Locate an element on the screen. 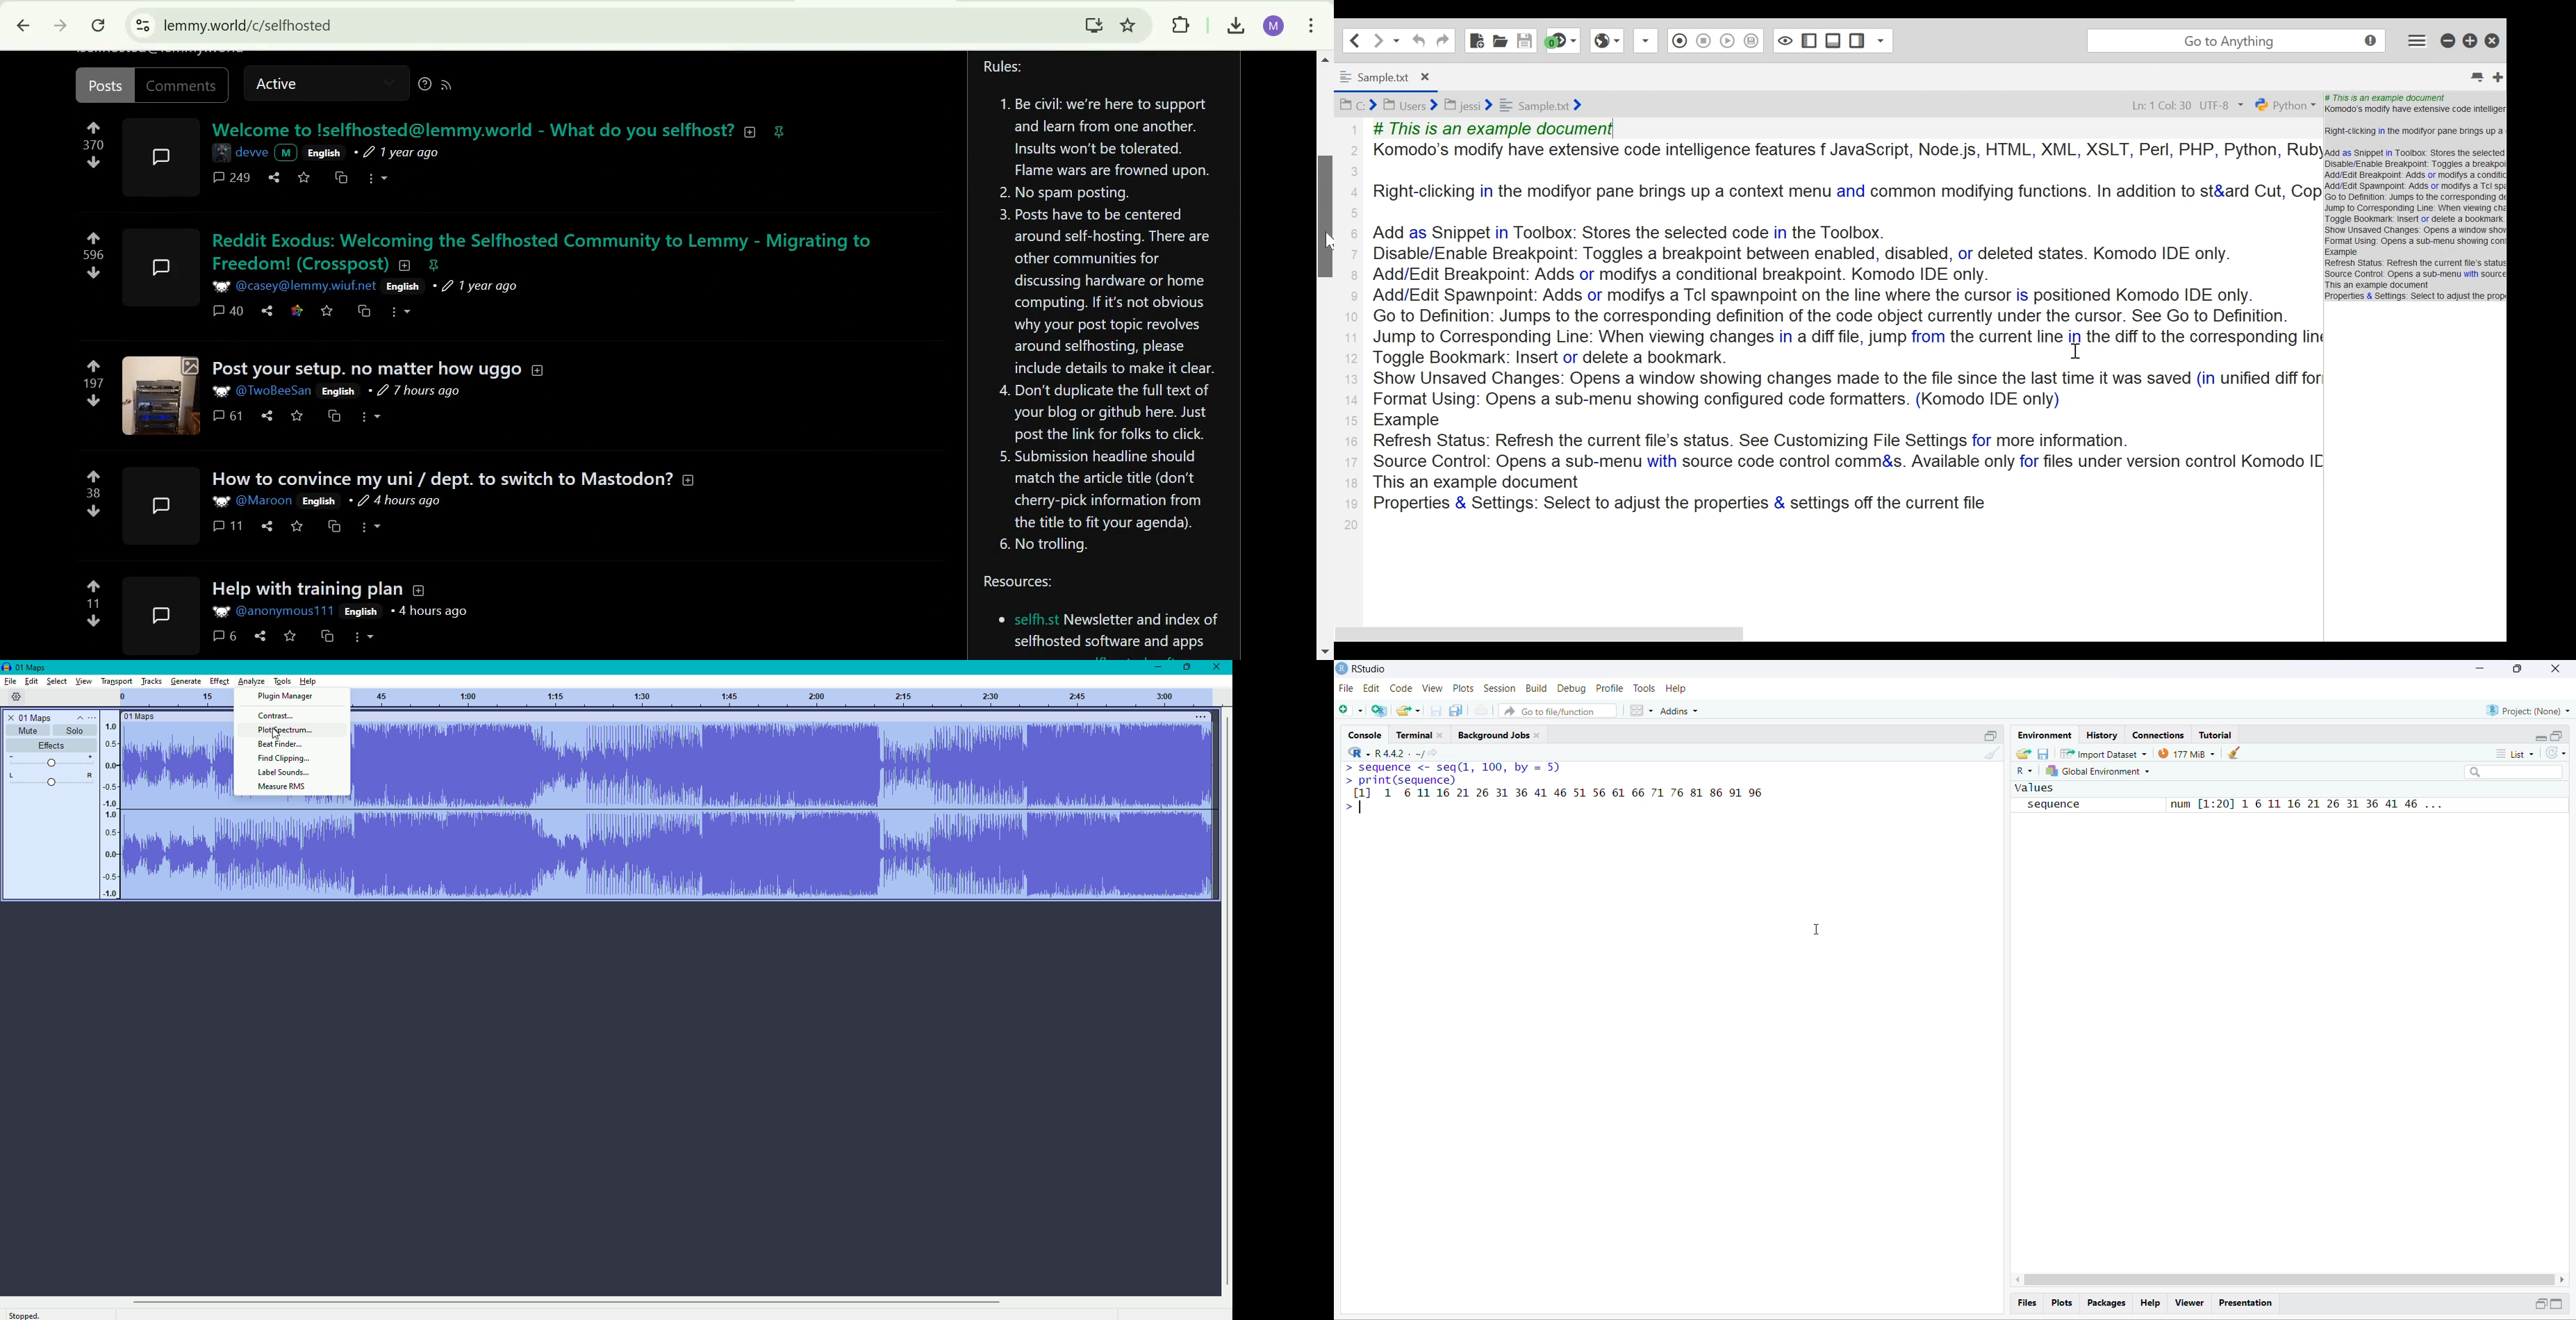  Label Sounds is located at coordinates (284, 773).